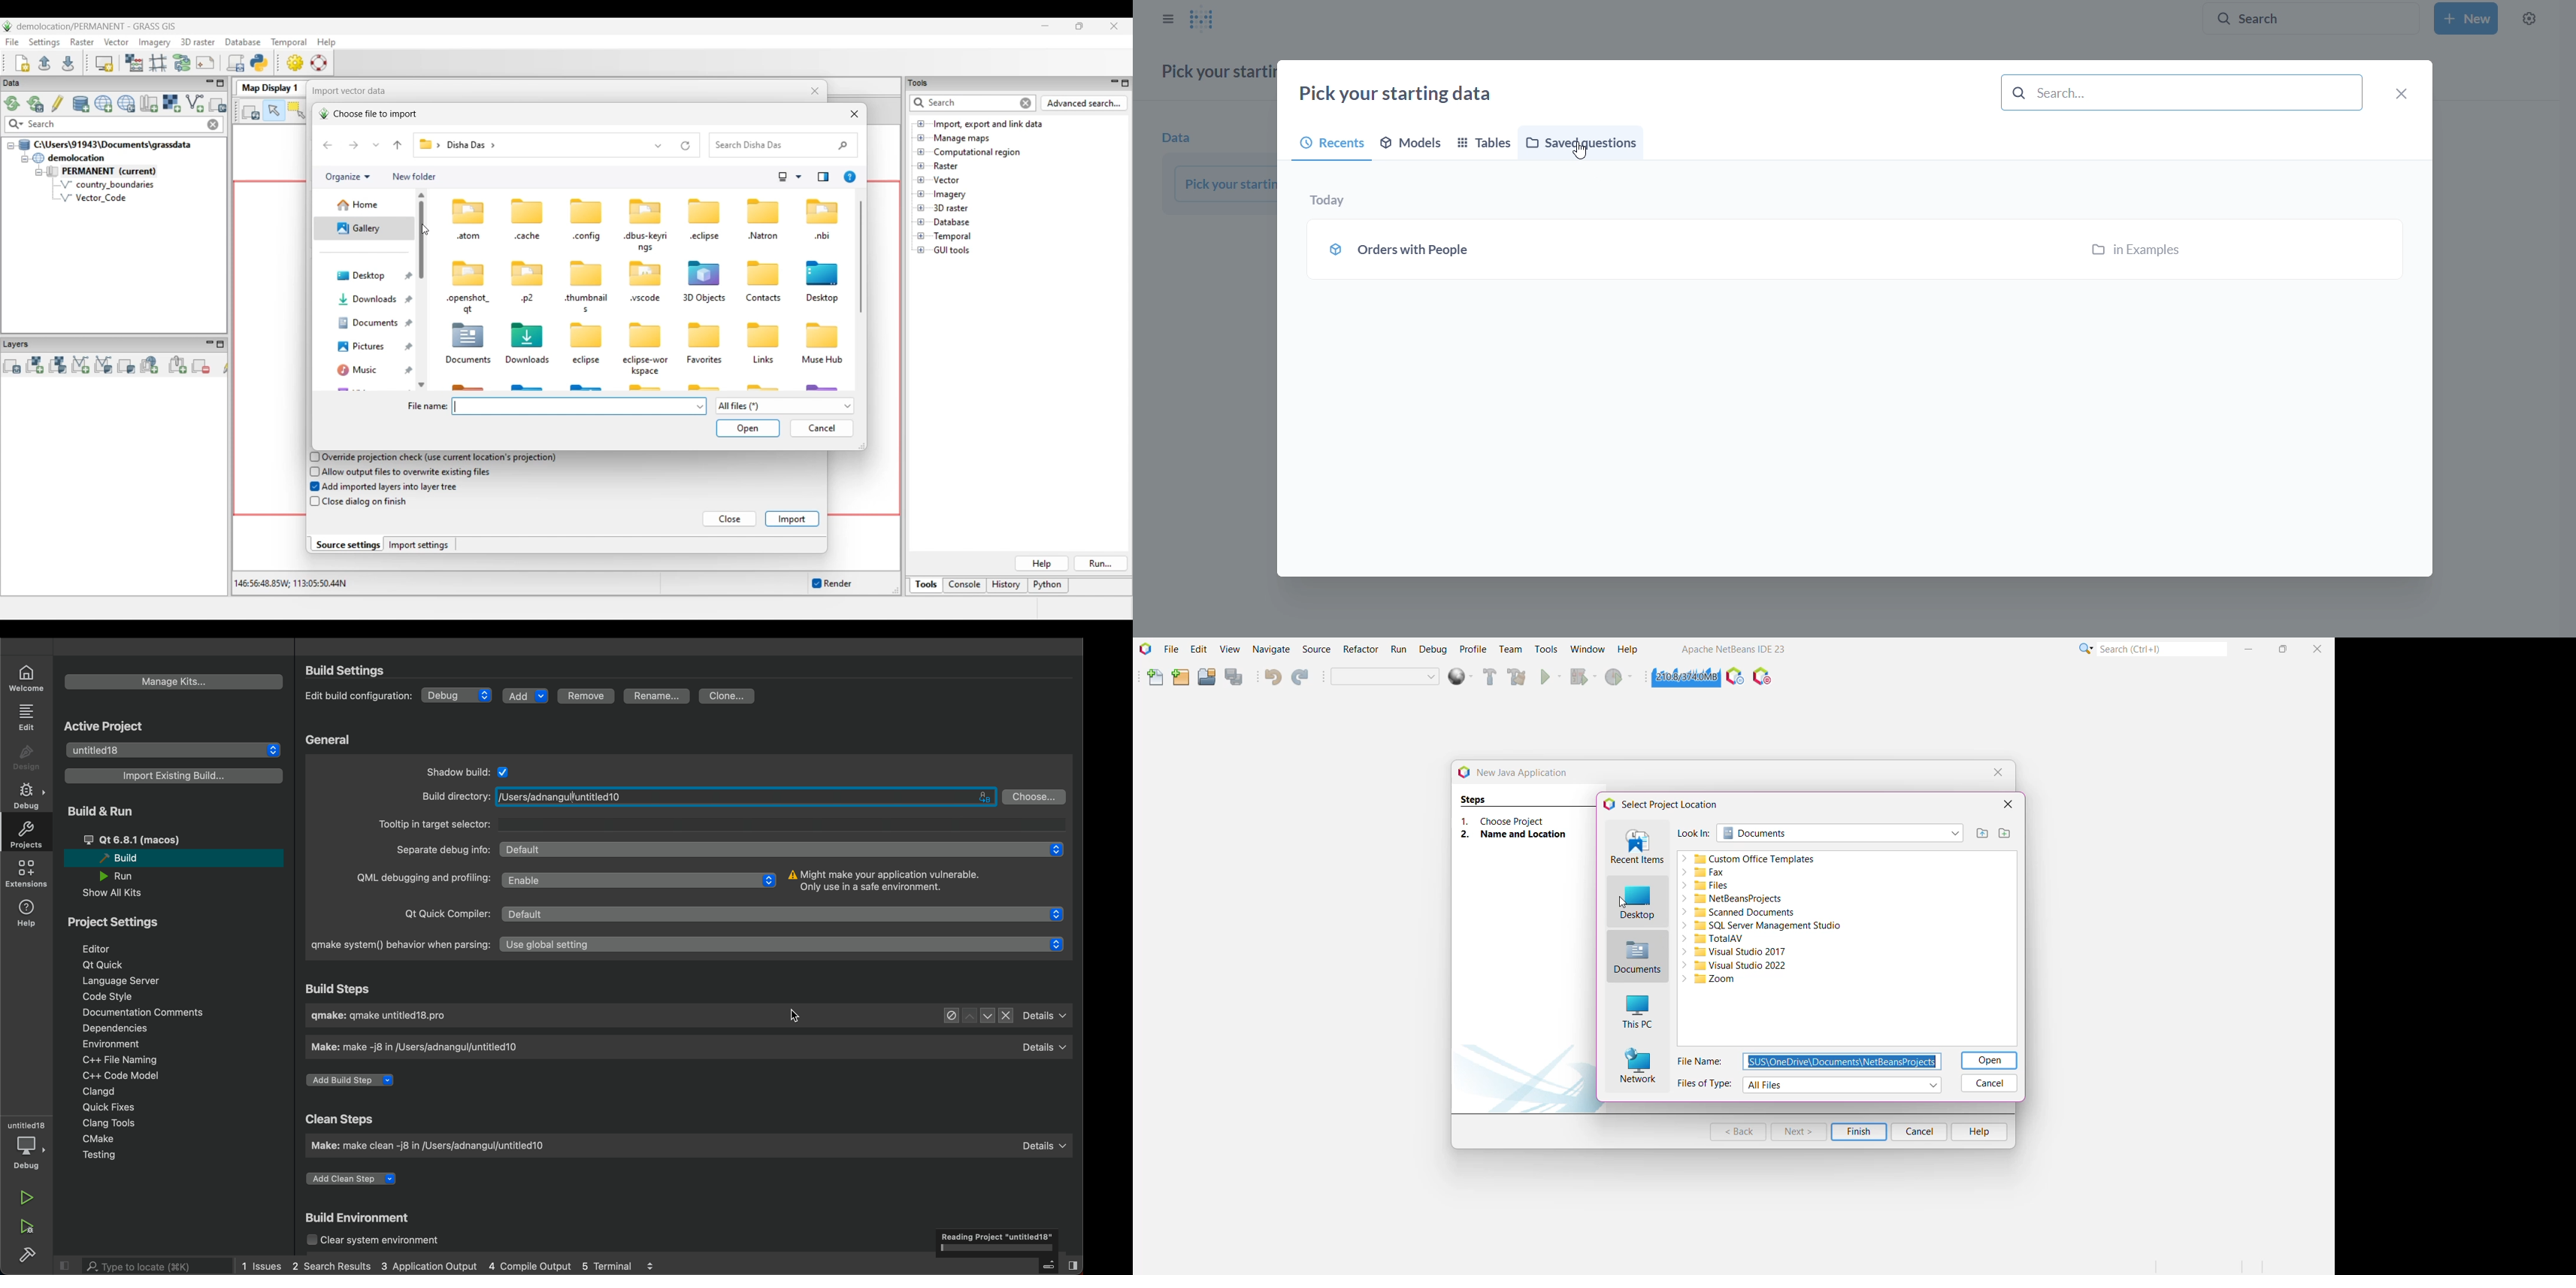 The height and width of the screenshot is (1288, 2576). Describe the element at coordinates (1414, 142) in the screenshot. I see `models` at that location.